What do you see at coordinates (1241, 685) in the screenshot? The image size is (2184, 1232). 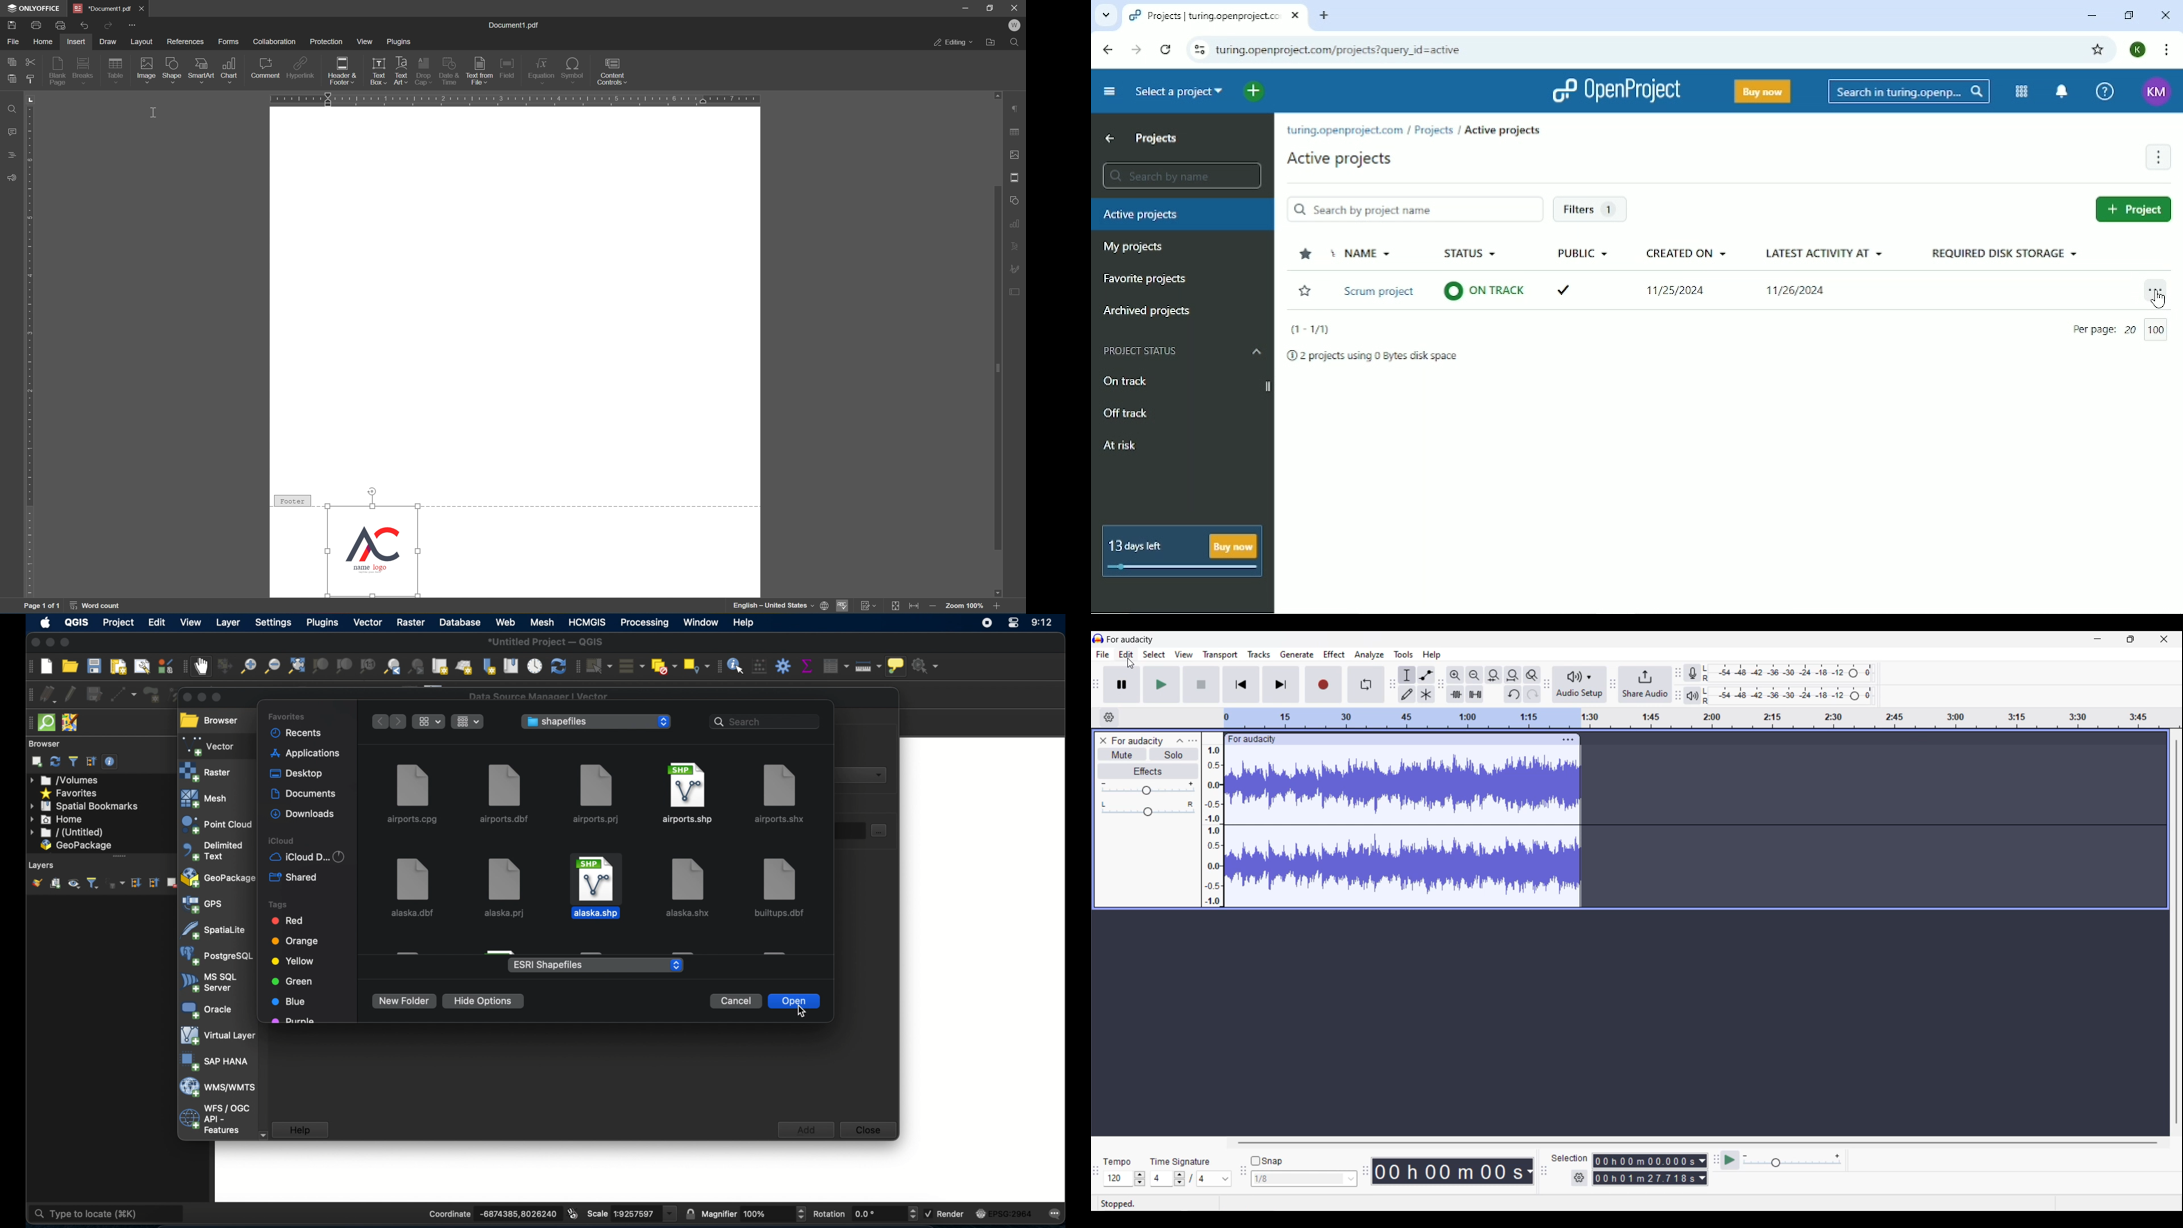 I see `Skip/Select to start` at bounding box center [1241, 685].